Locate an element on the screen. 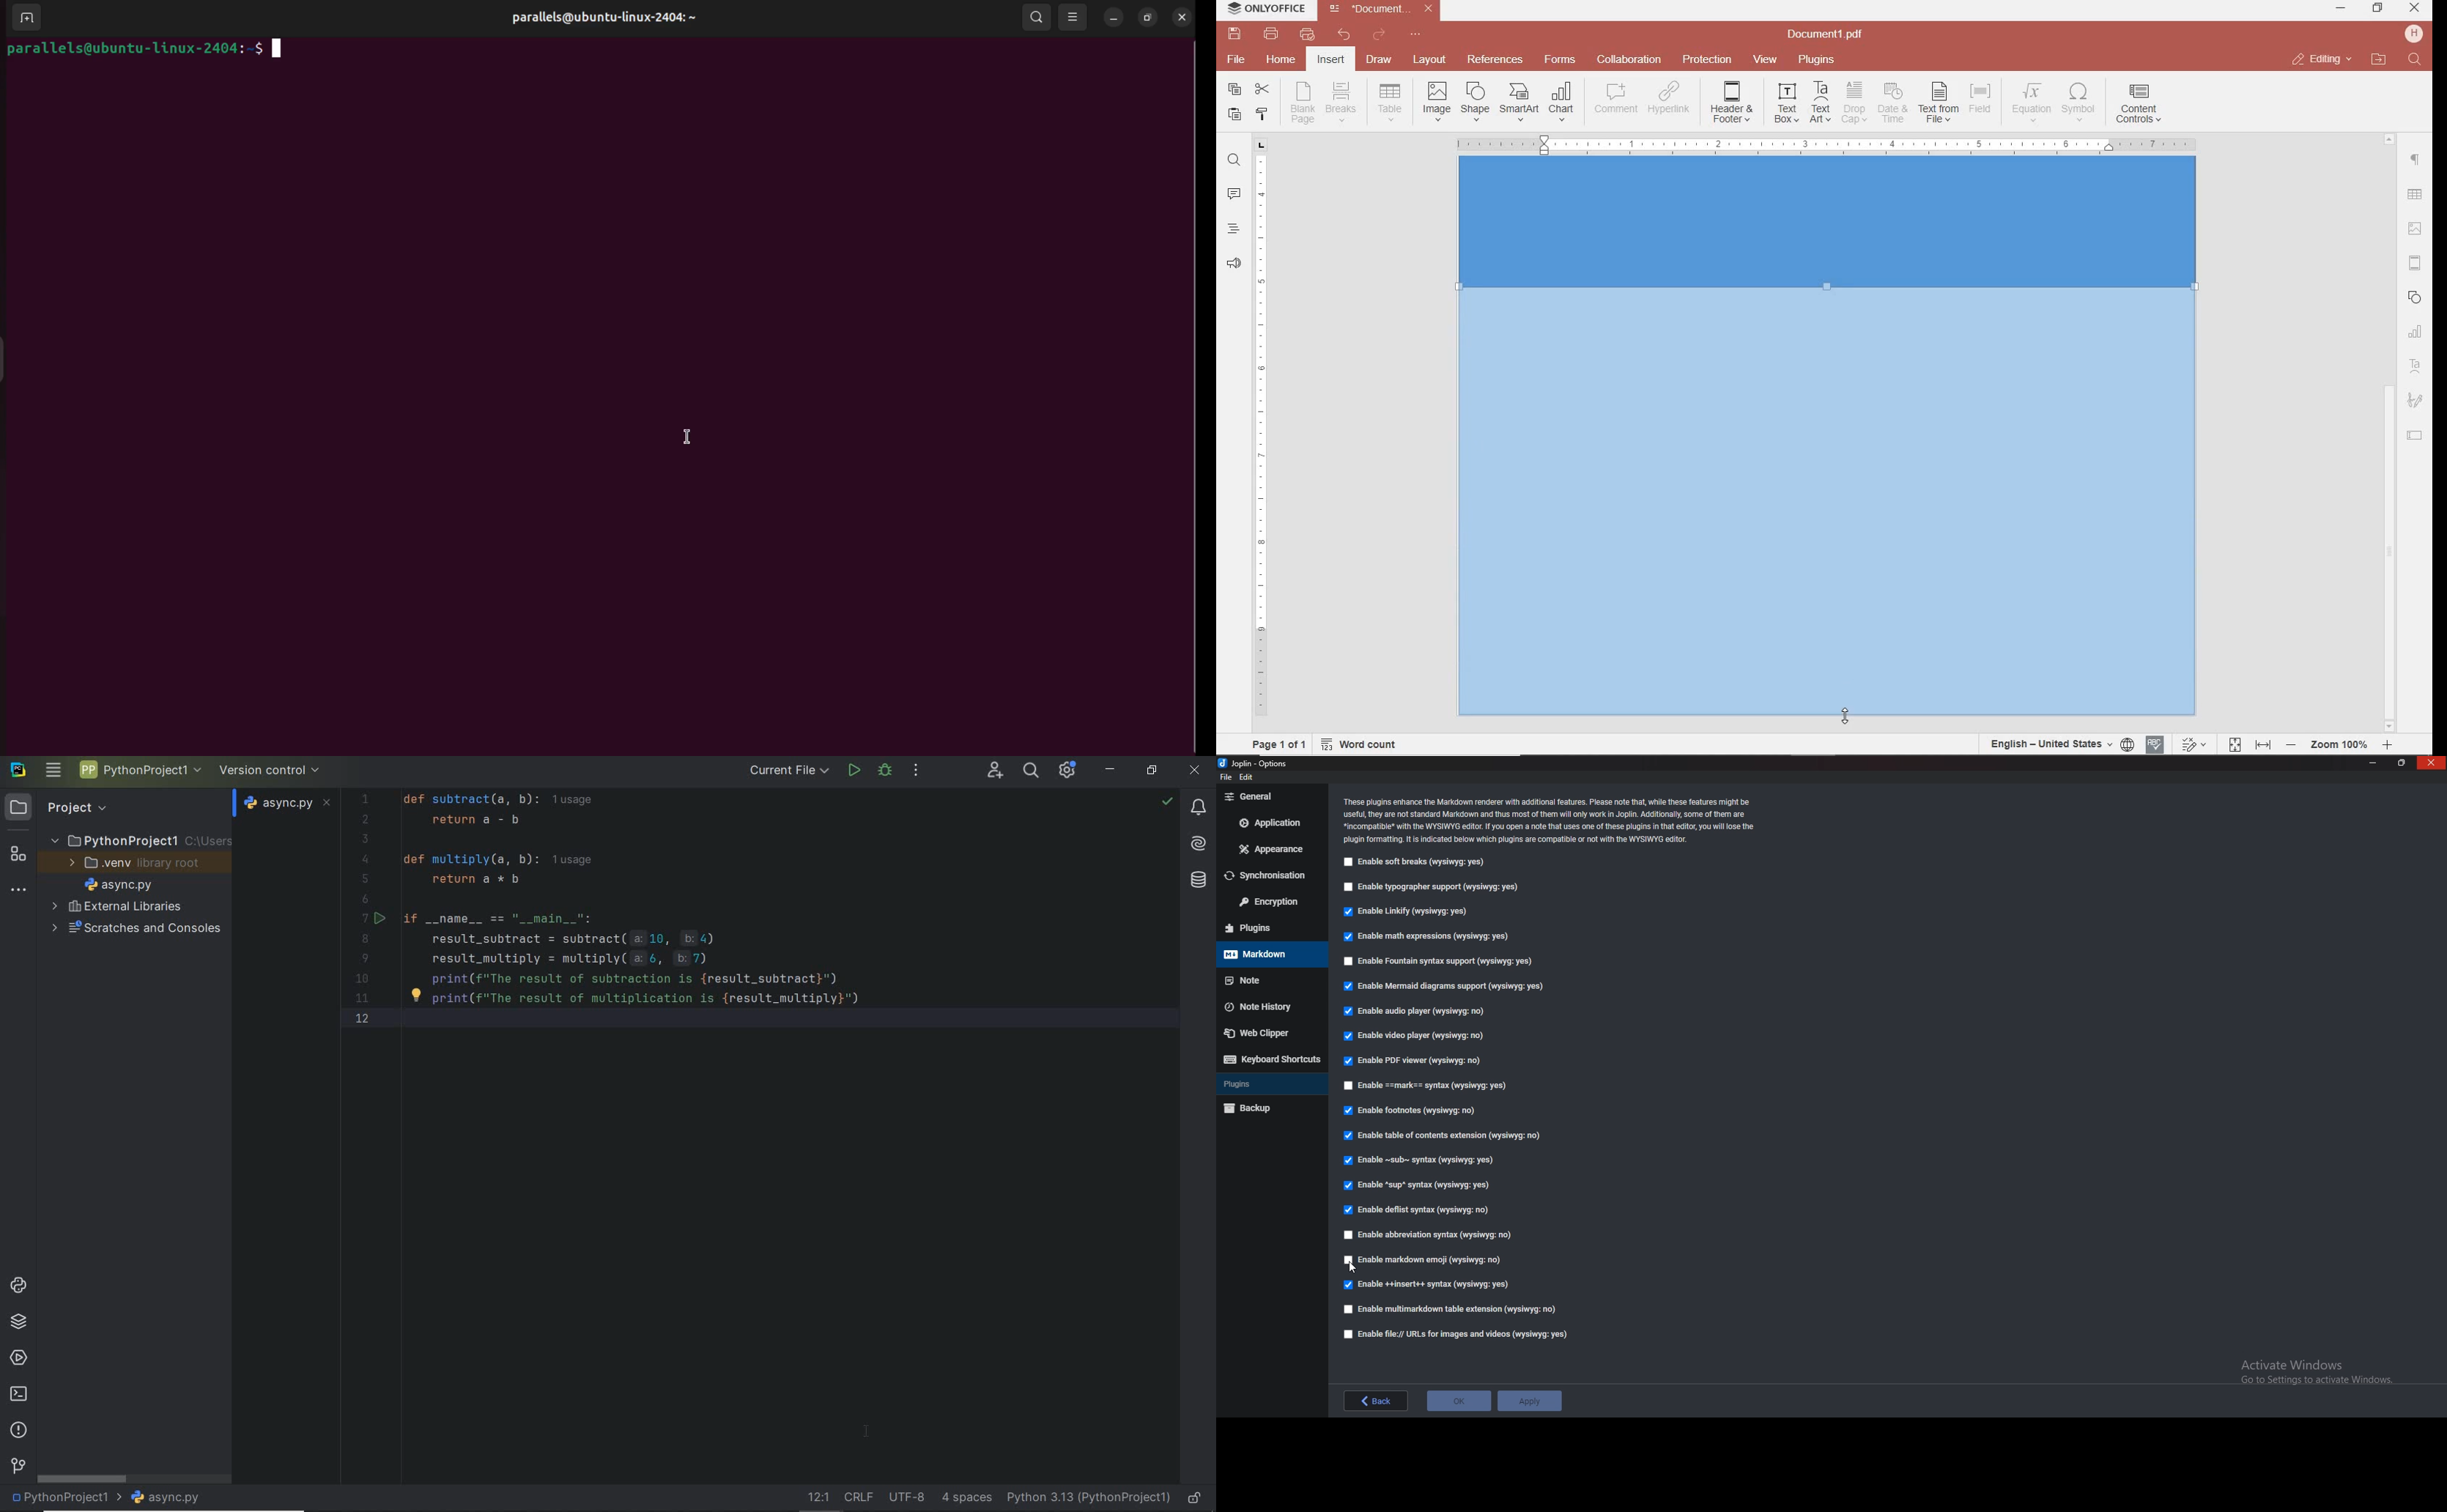 This screenshot has height=1512, width=2464. minimize is located at coordinates (2342, 8).